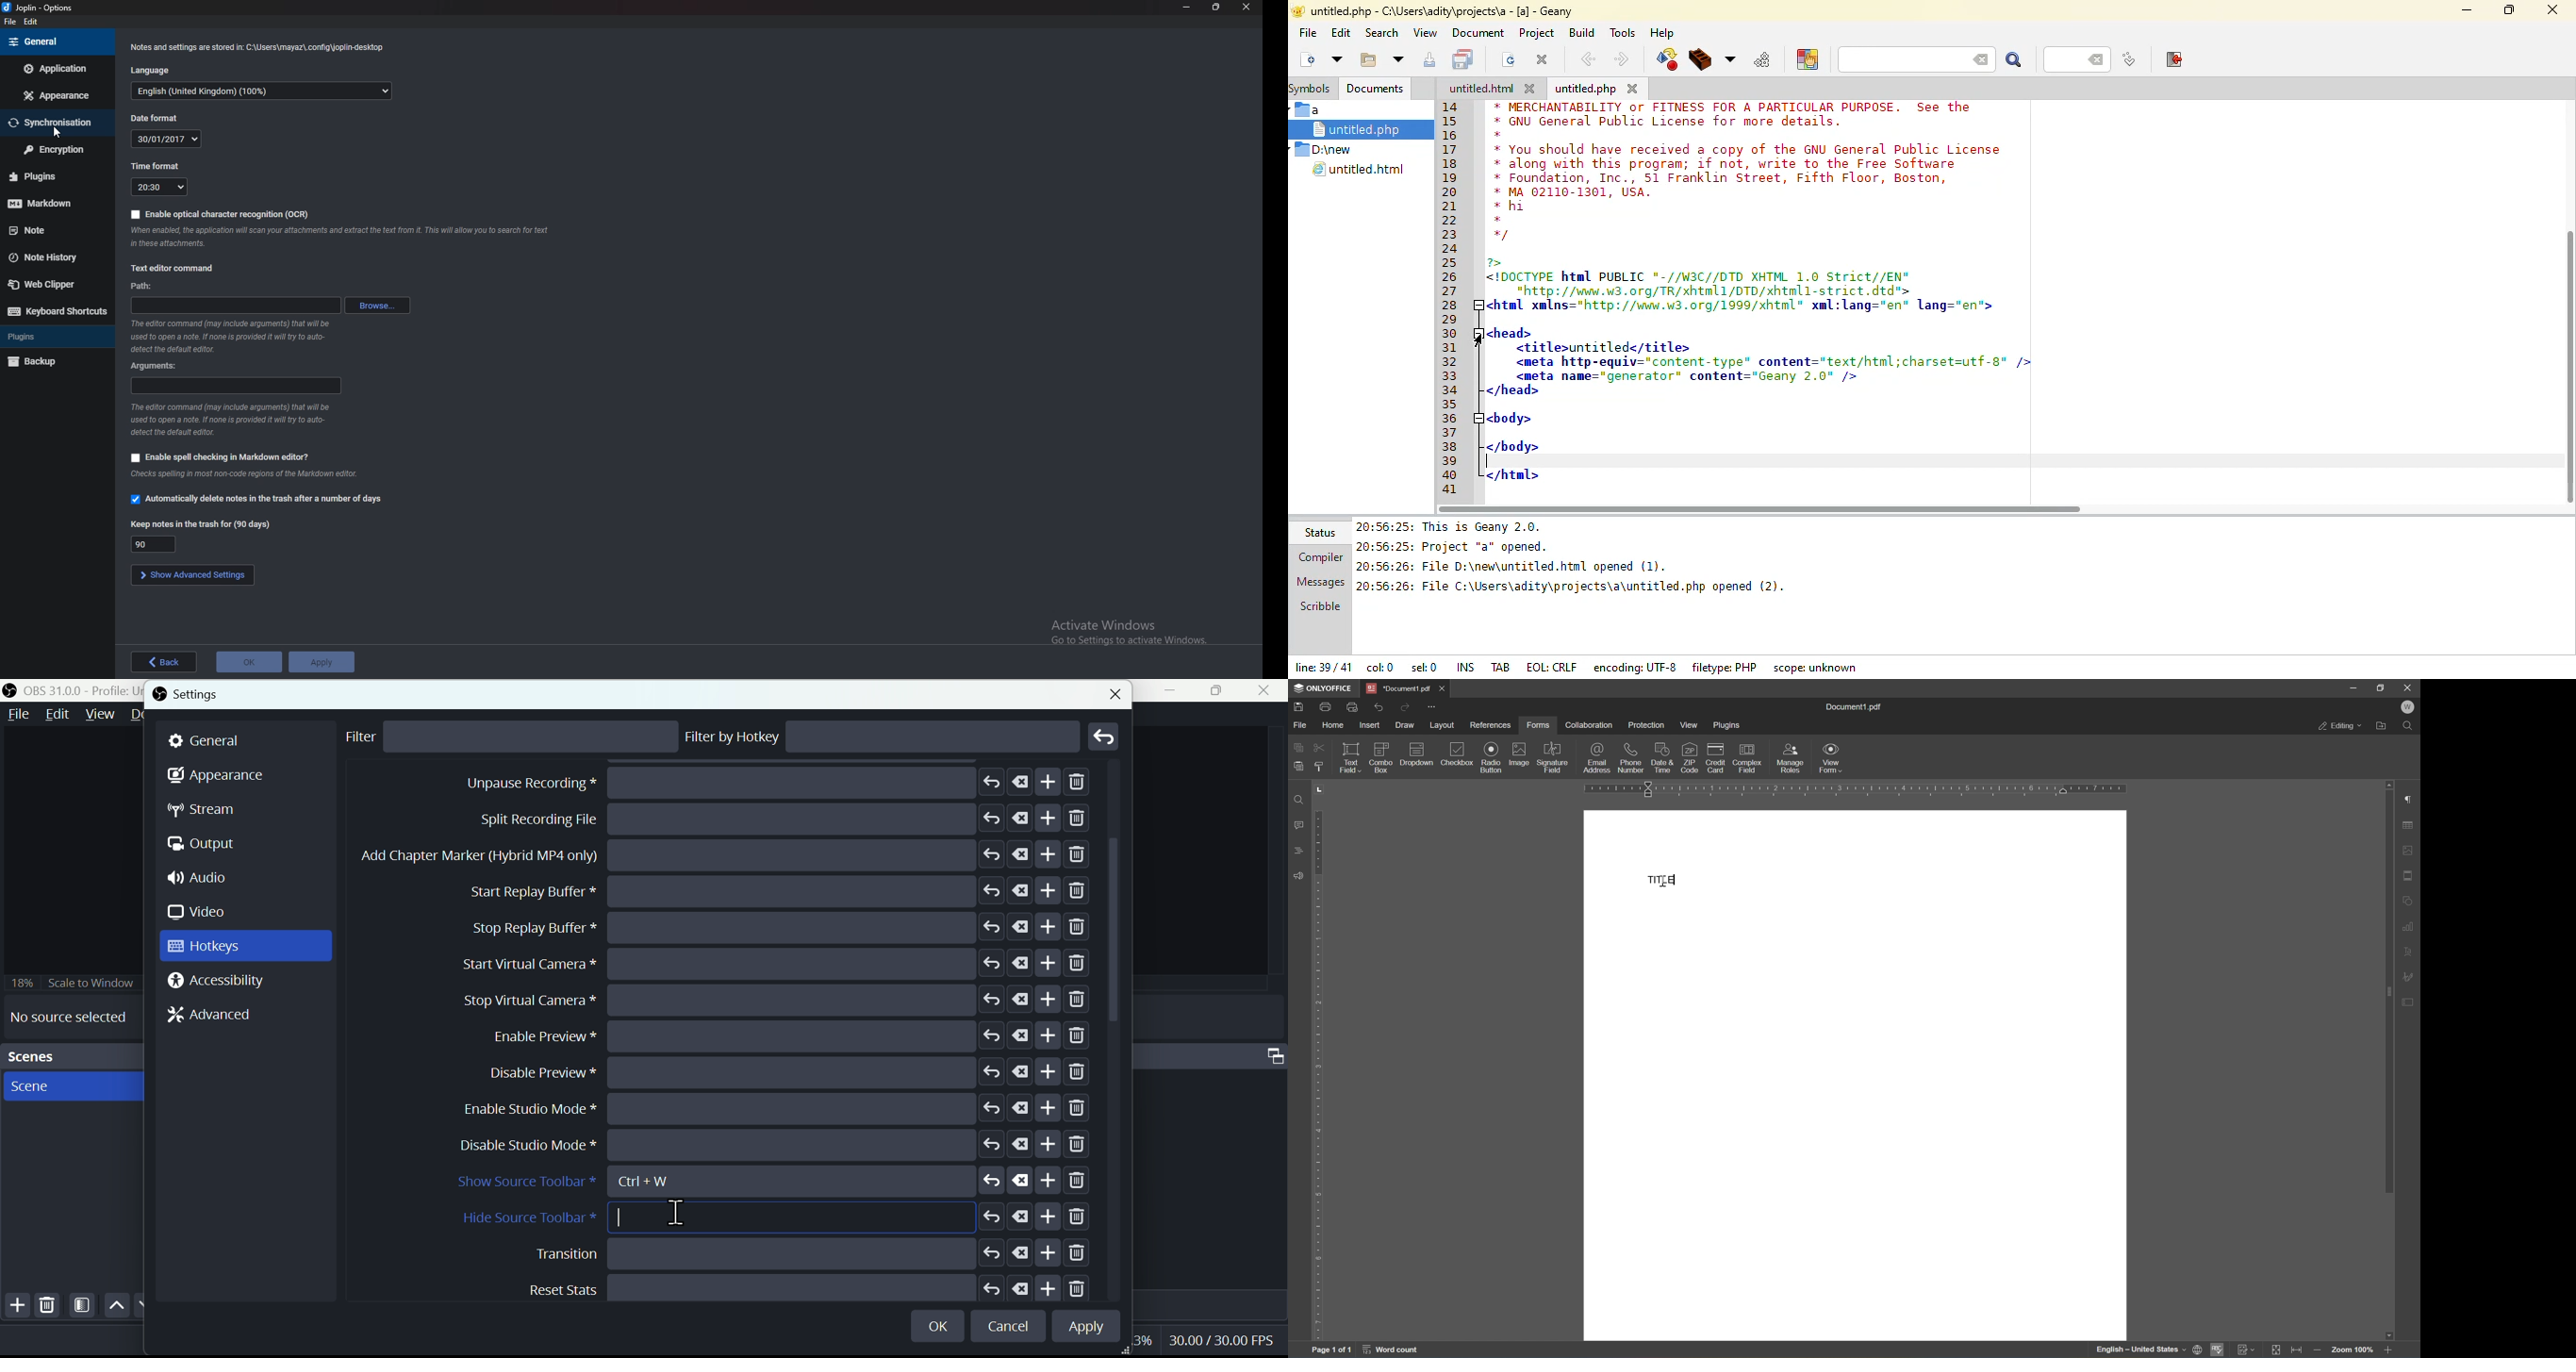 The image size is (2576, 1372). I want to click on Cursor, so click(676, 1215).